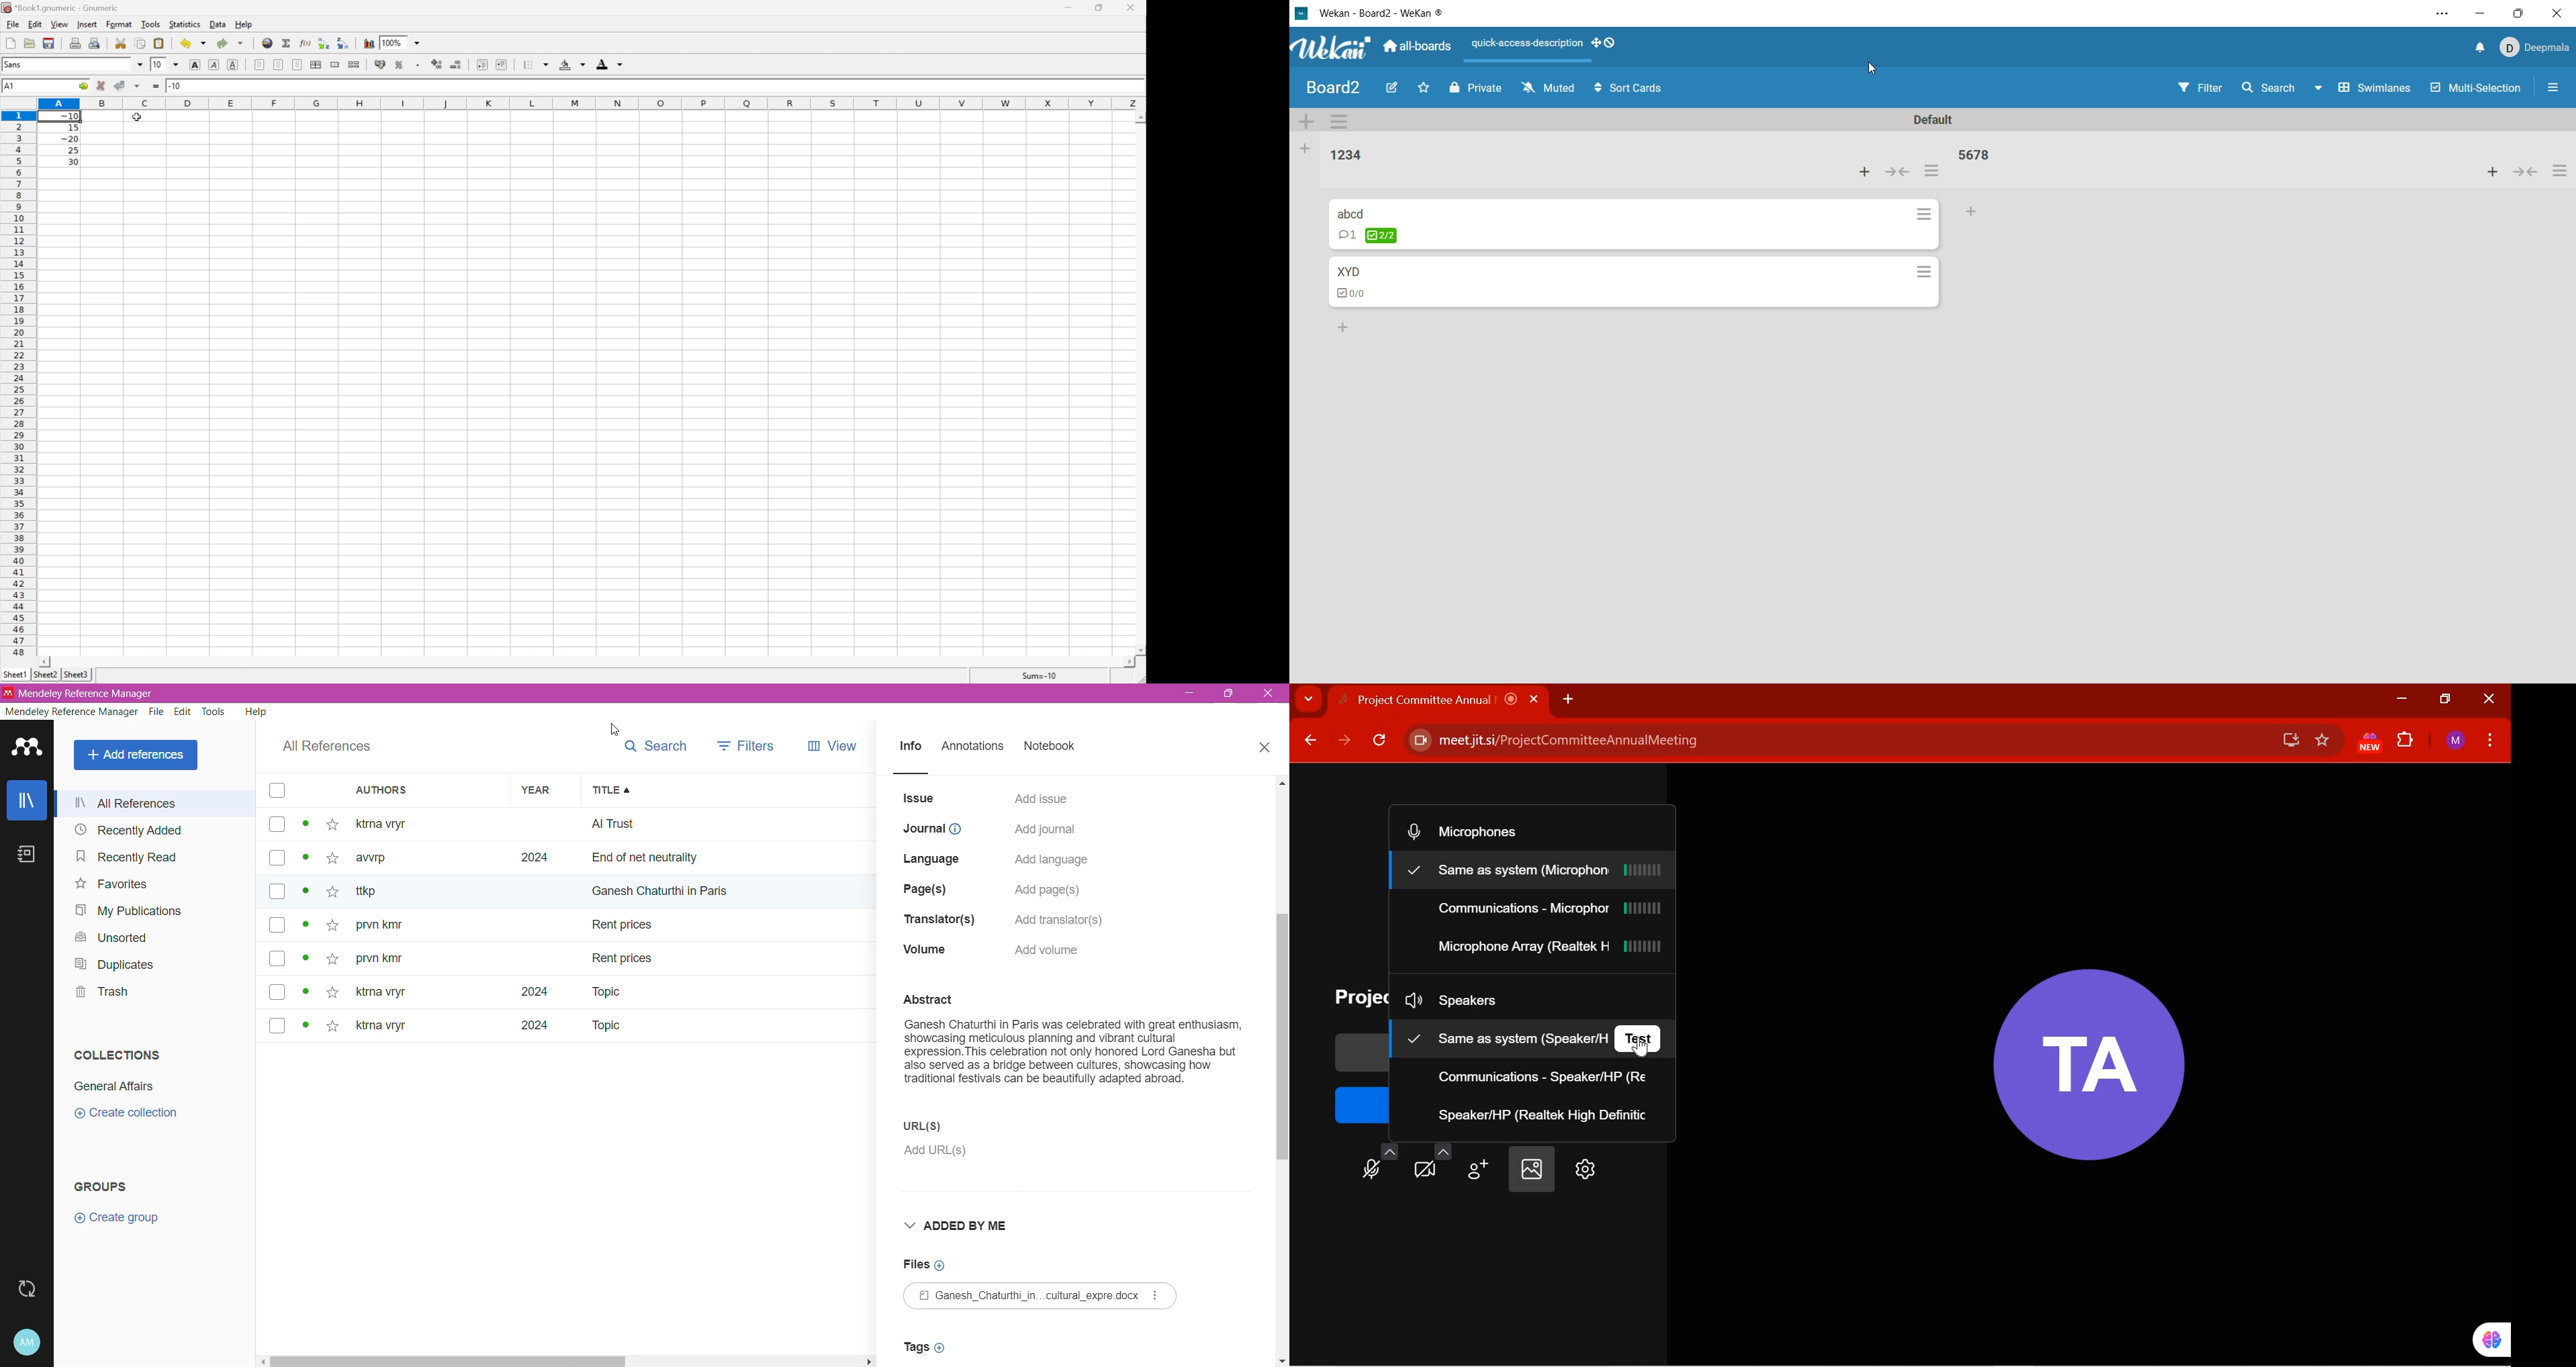  I want to click on text, so click(1529, 44).